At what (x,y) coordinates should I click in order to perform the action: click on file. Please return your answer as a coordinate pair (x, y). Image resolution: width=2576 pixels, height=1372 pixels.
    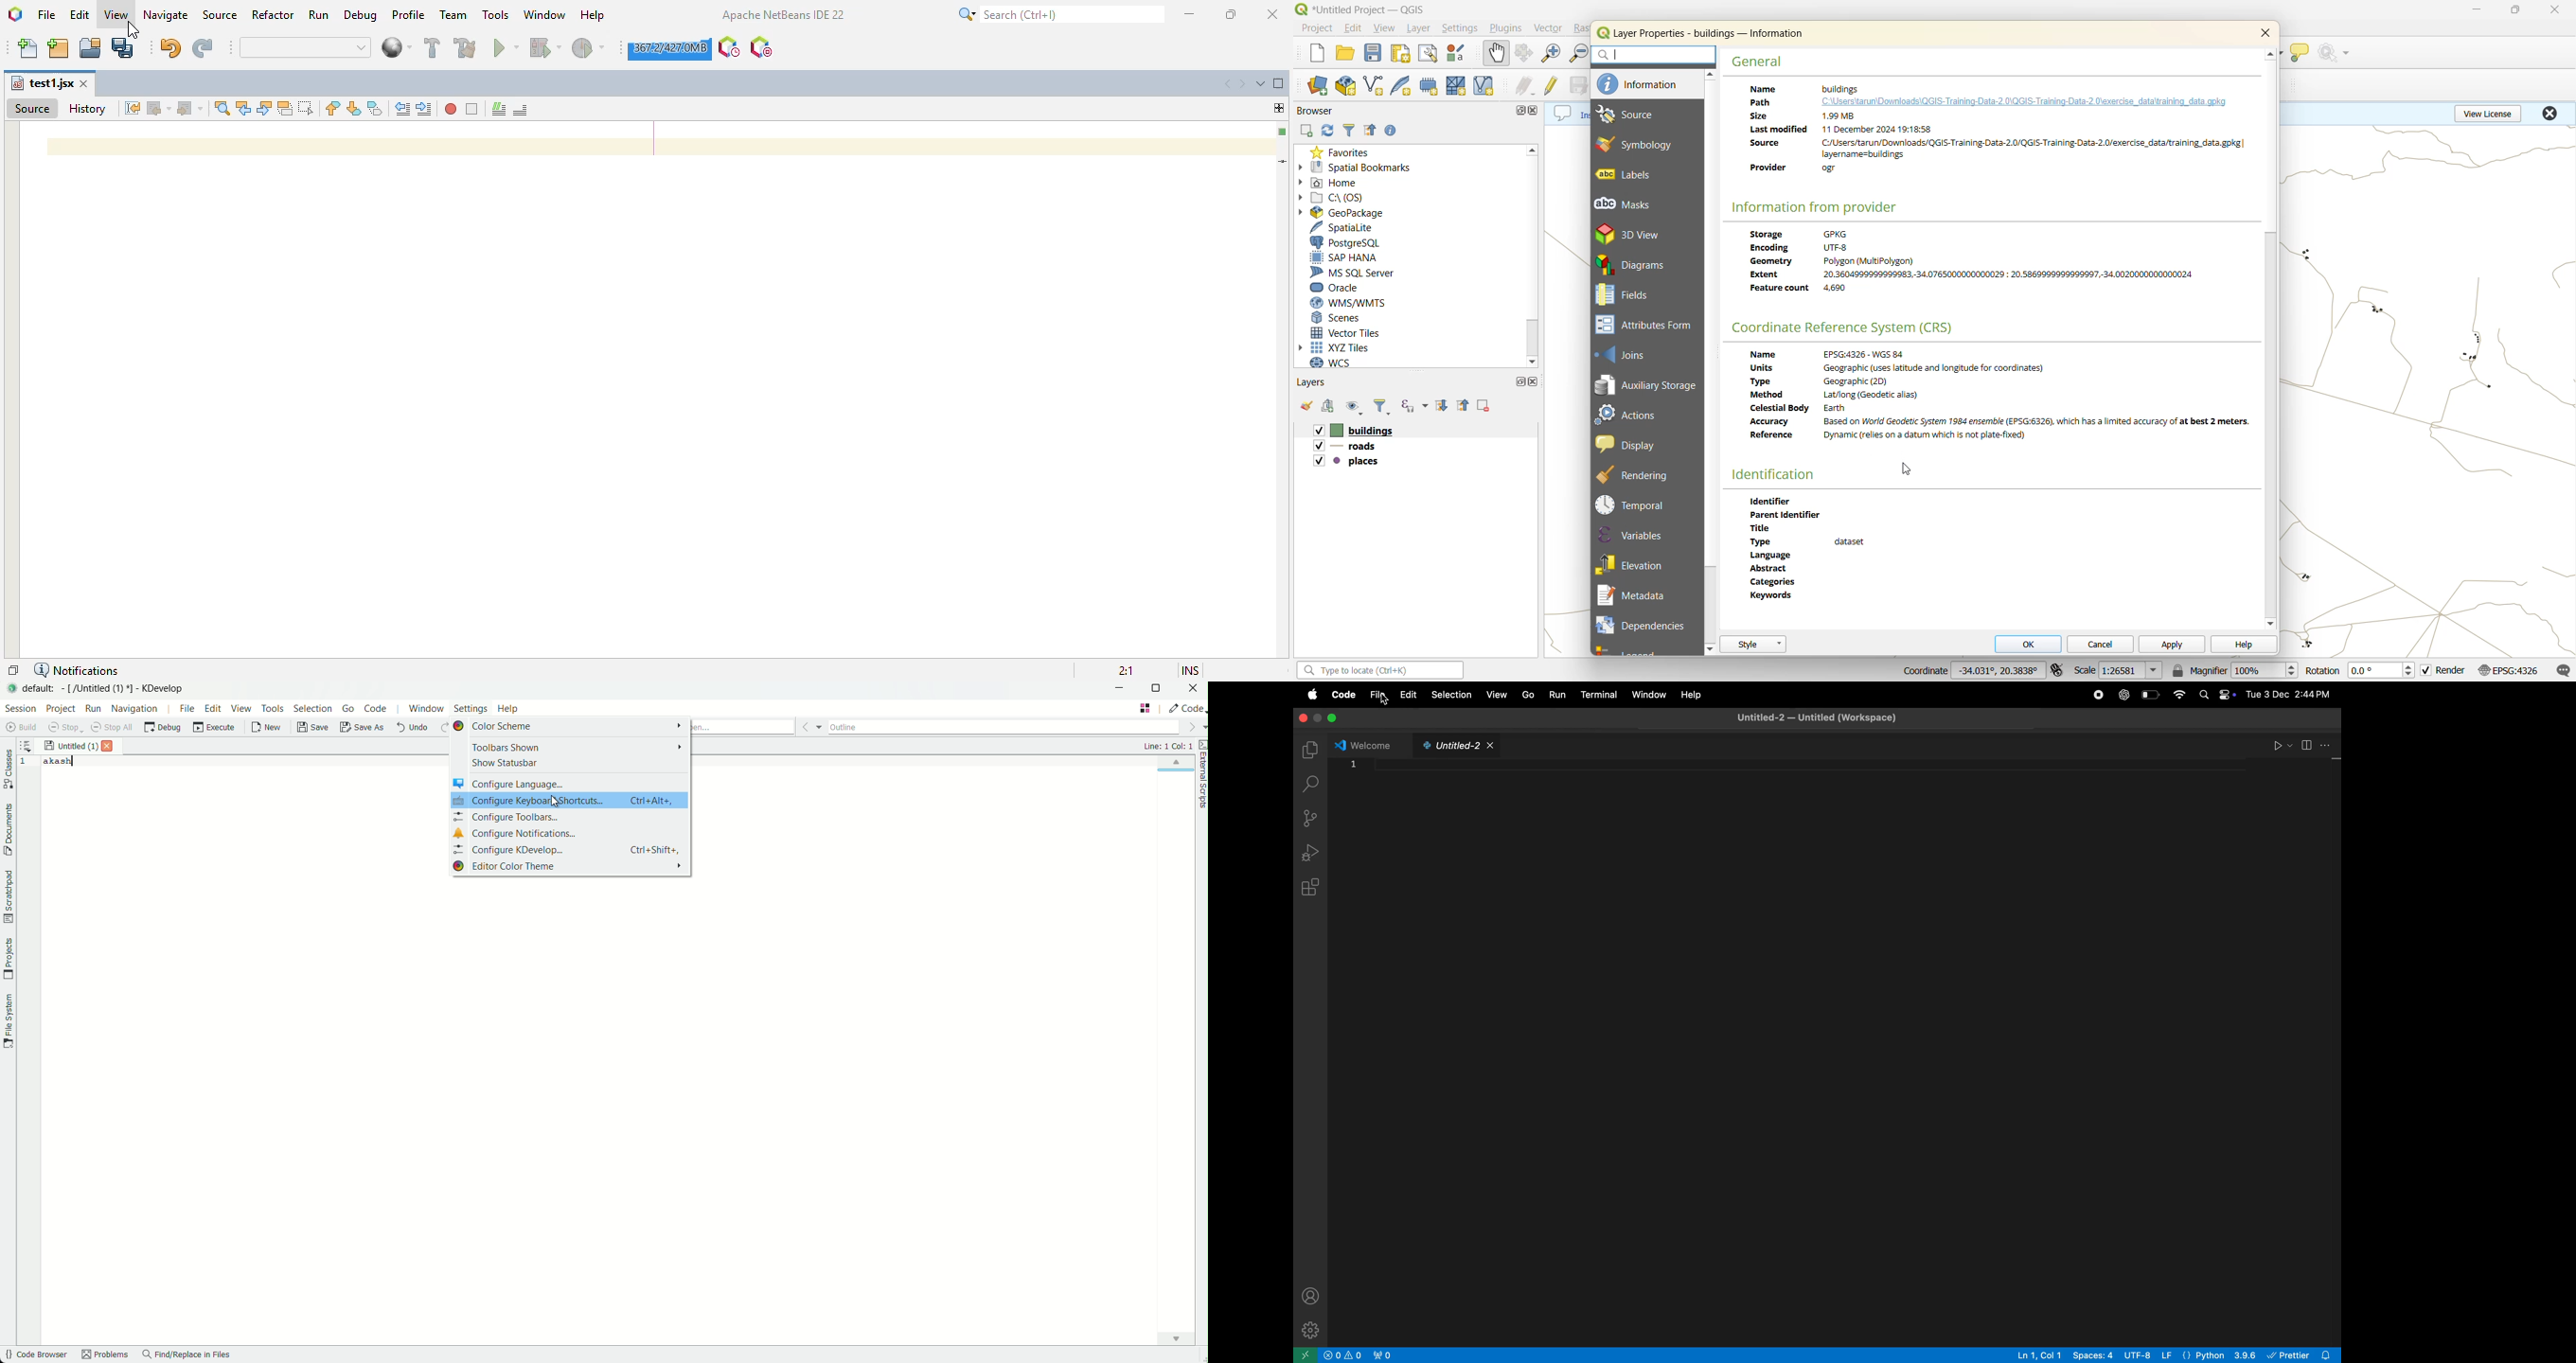
    Looking at the image, I should click on (1317, 29).